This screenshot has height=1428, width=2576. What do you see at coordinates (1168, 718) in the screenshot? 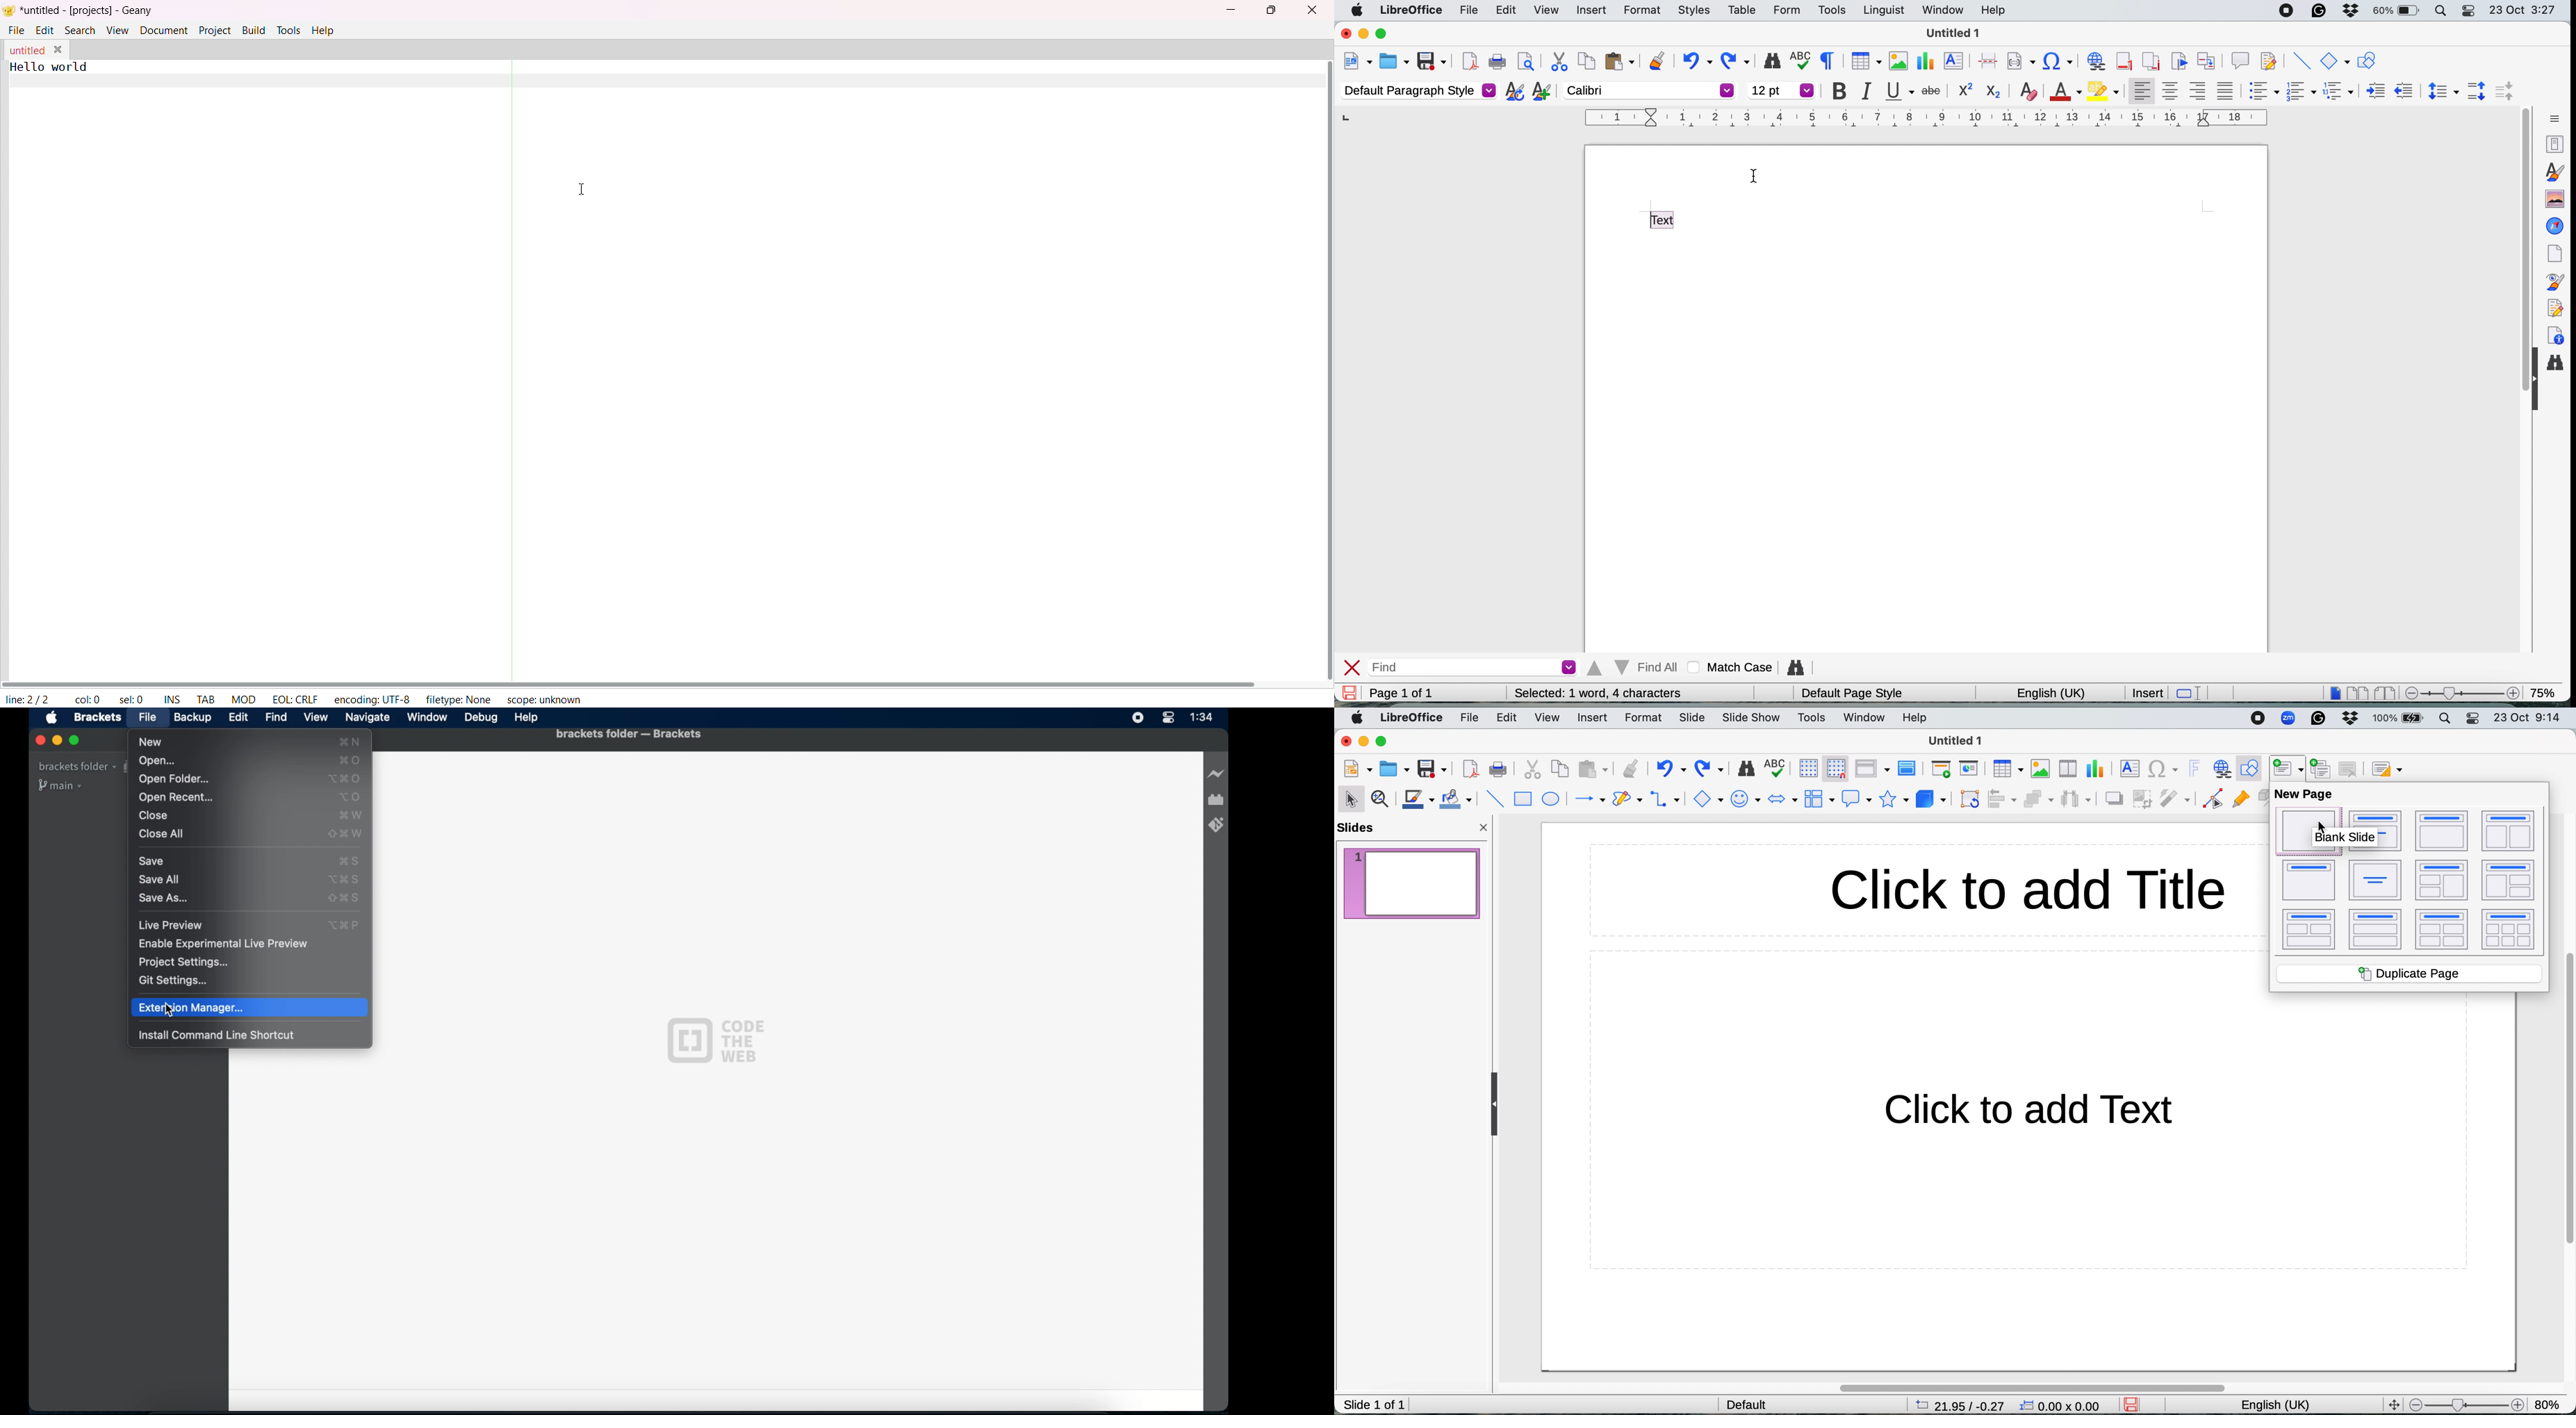
I see `Control center` at bounding box center [1168, 718].